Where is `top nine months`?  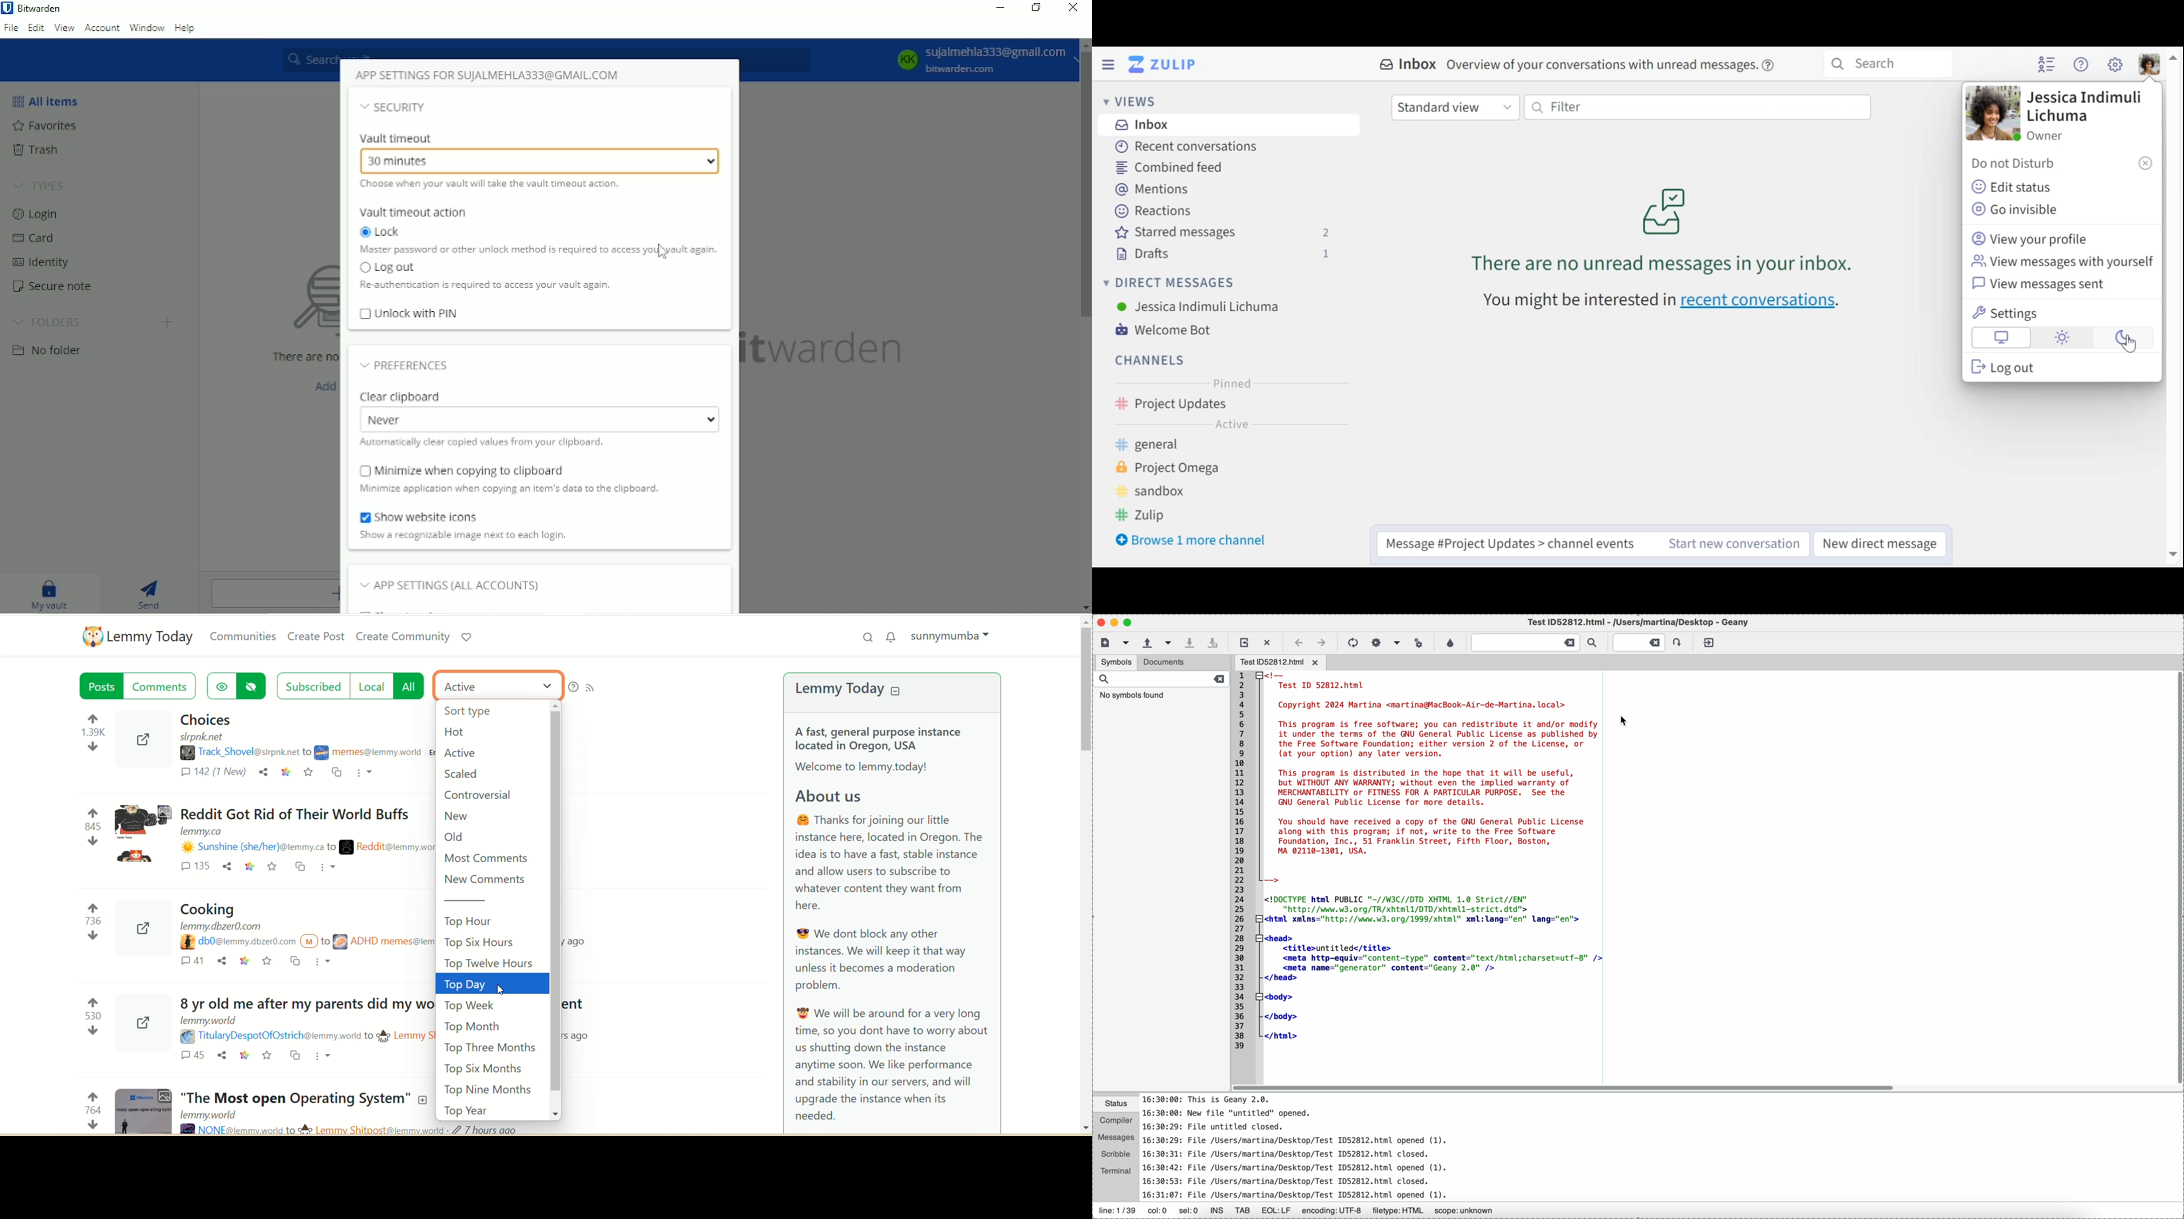
top nine months is located at coordinates (489, 1091).